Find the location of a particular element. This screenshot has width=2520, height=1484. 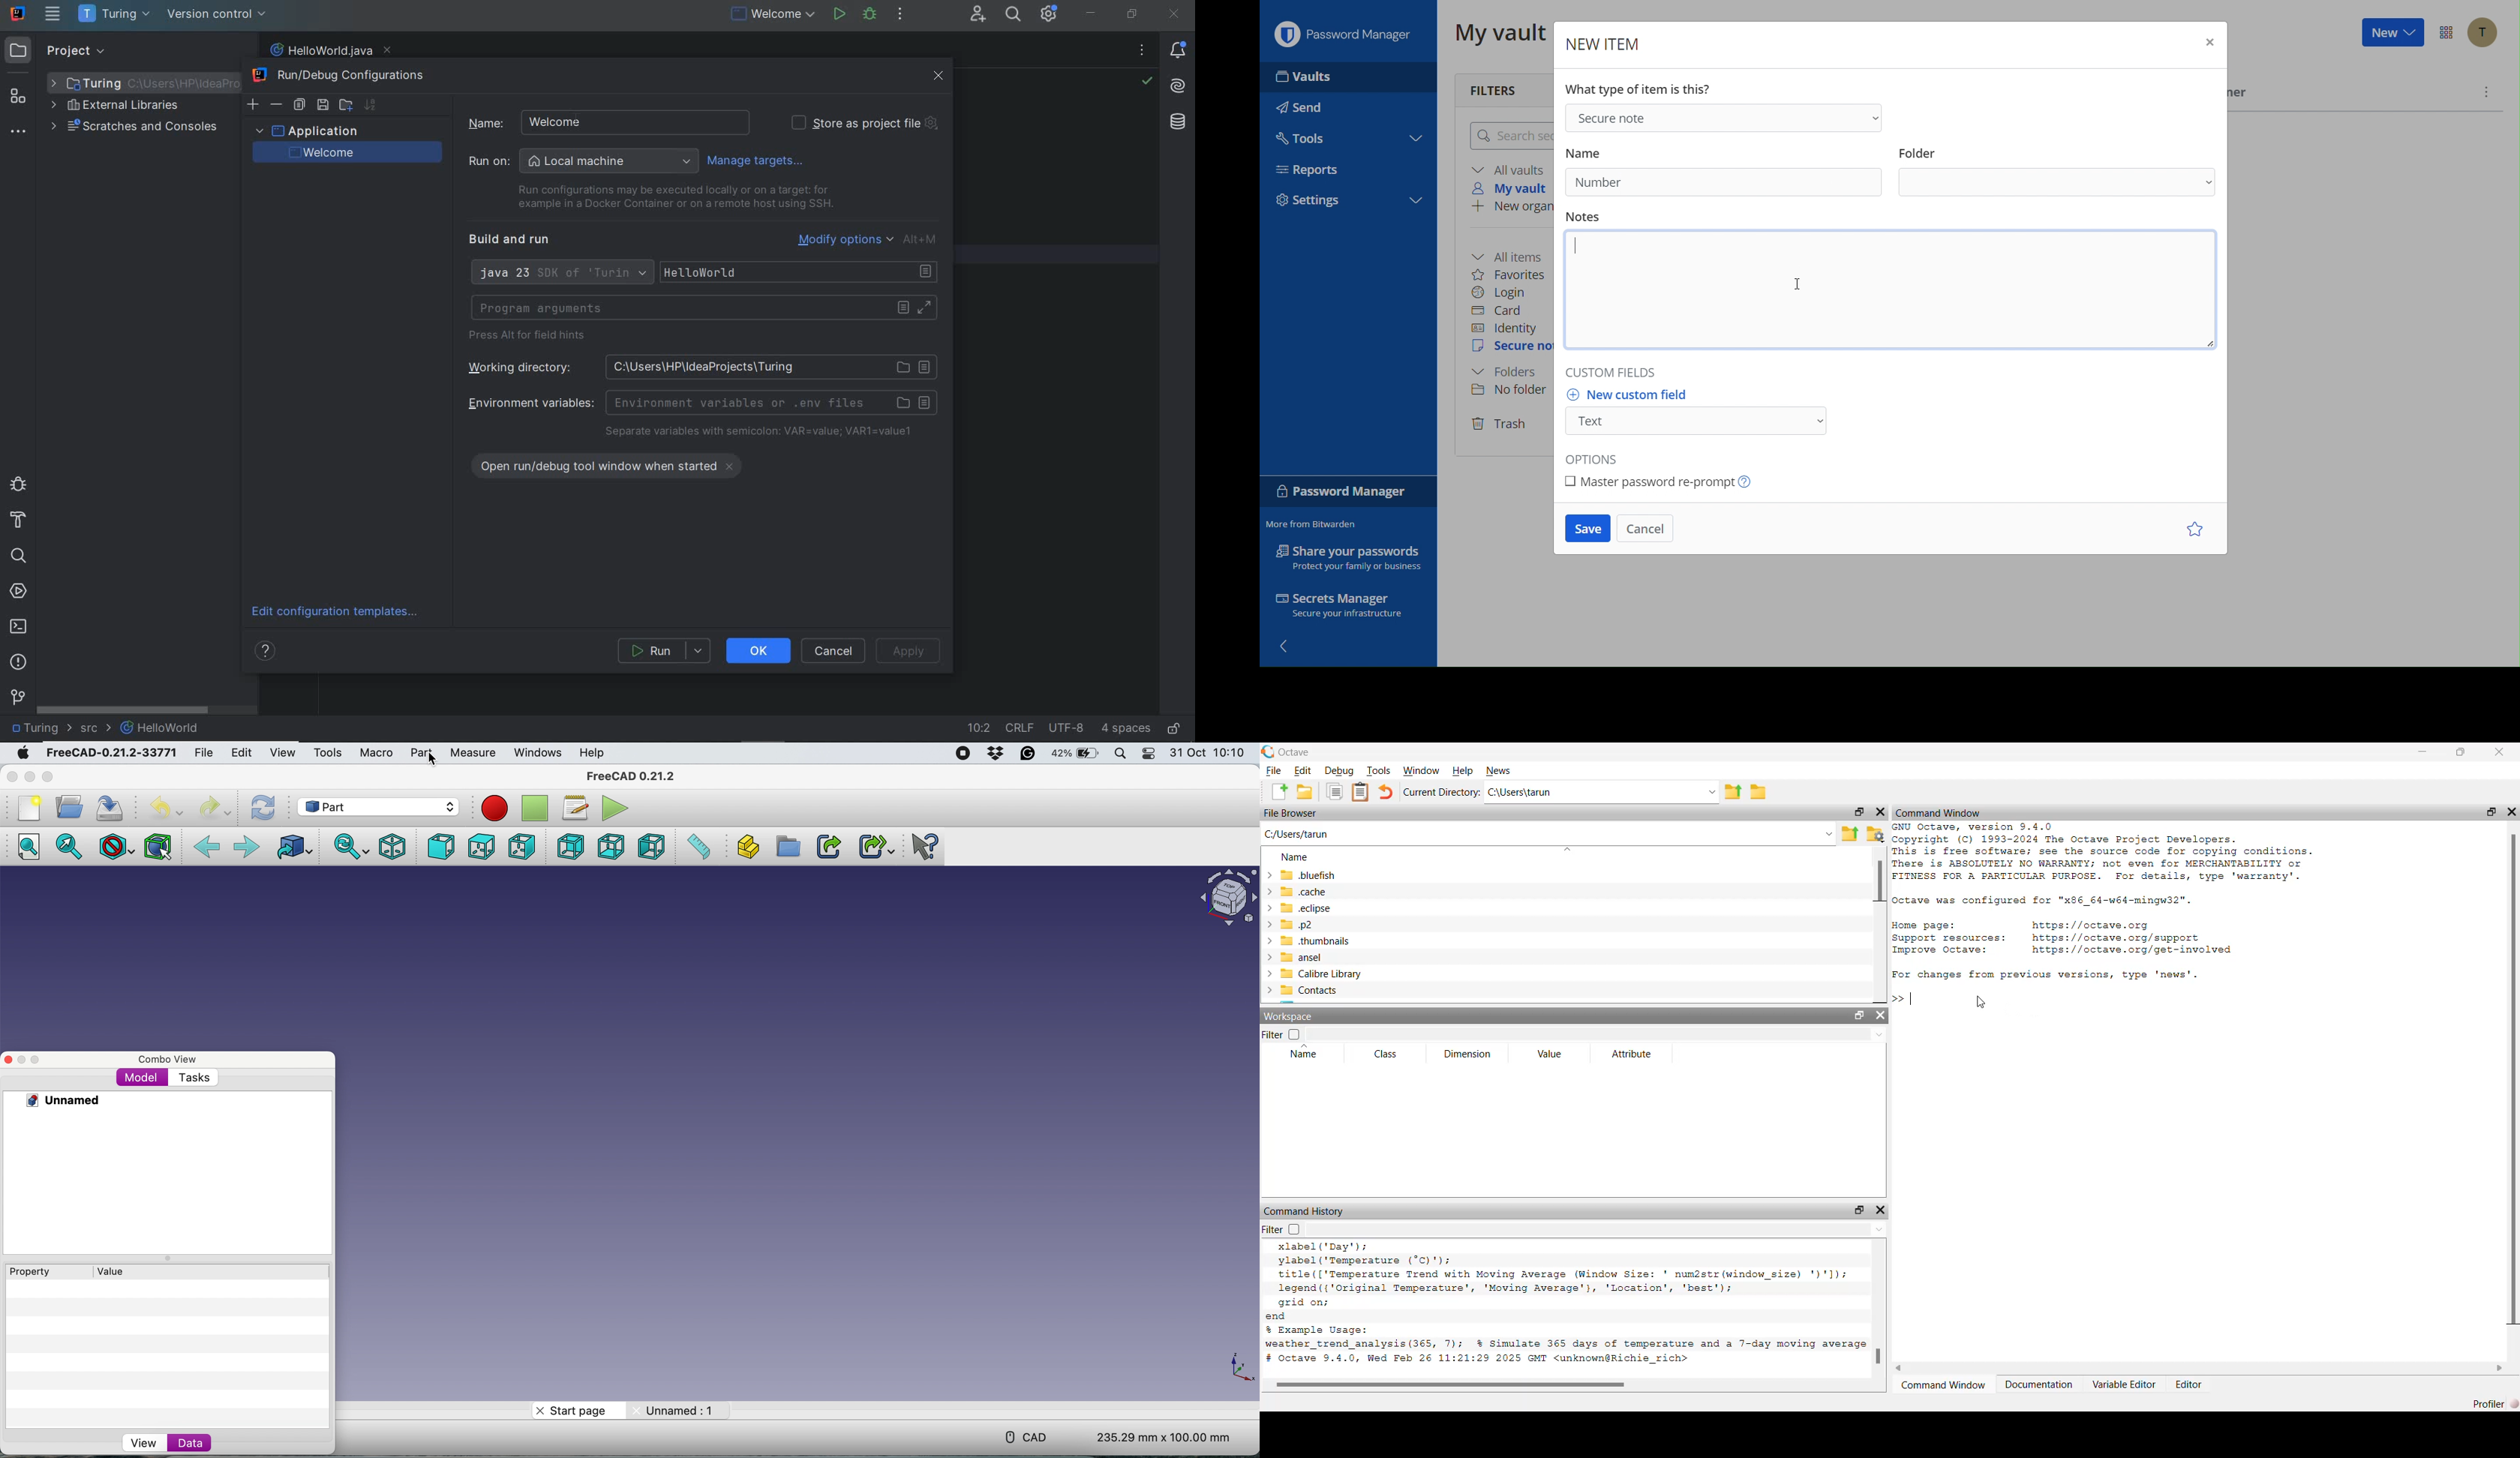

src is located at coordinates (95, 730).